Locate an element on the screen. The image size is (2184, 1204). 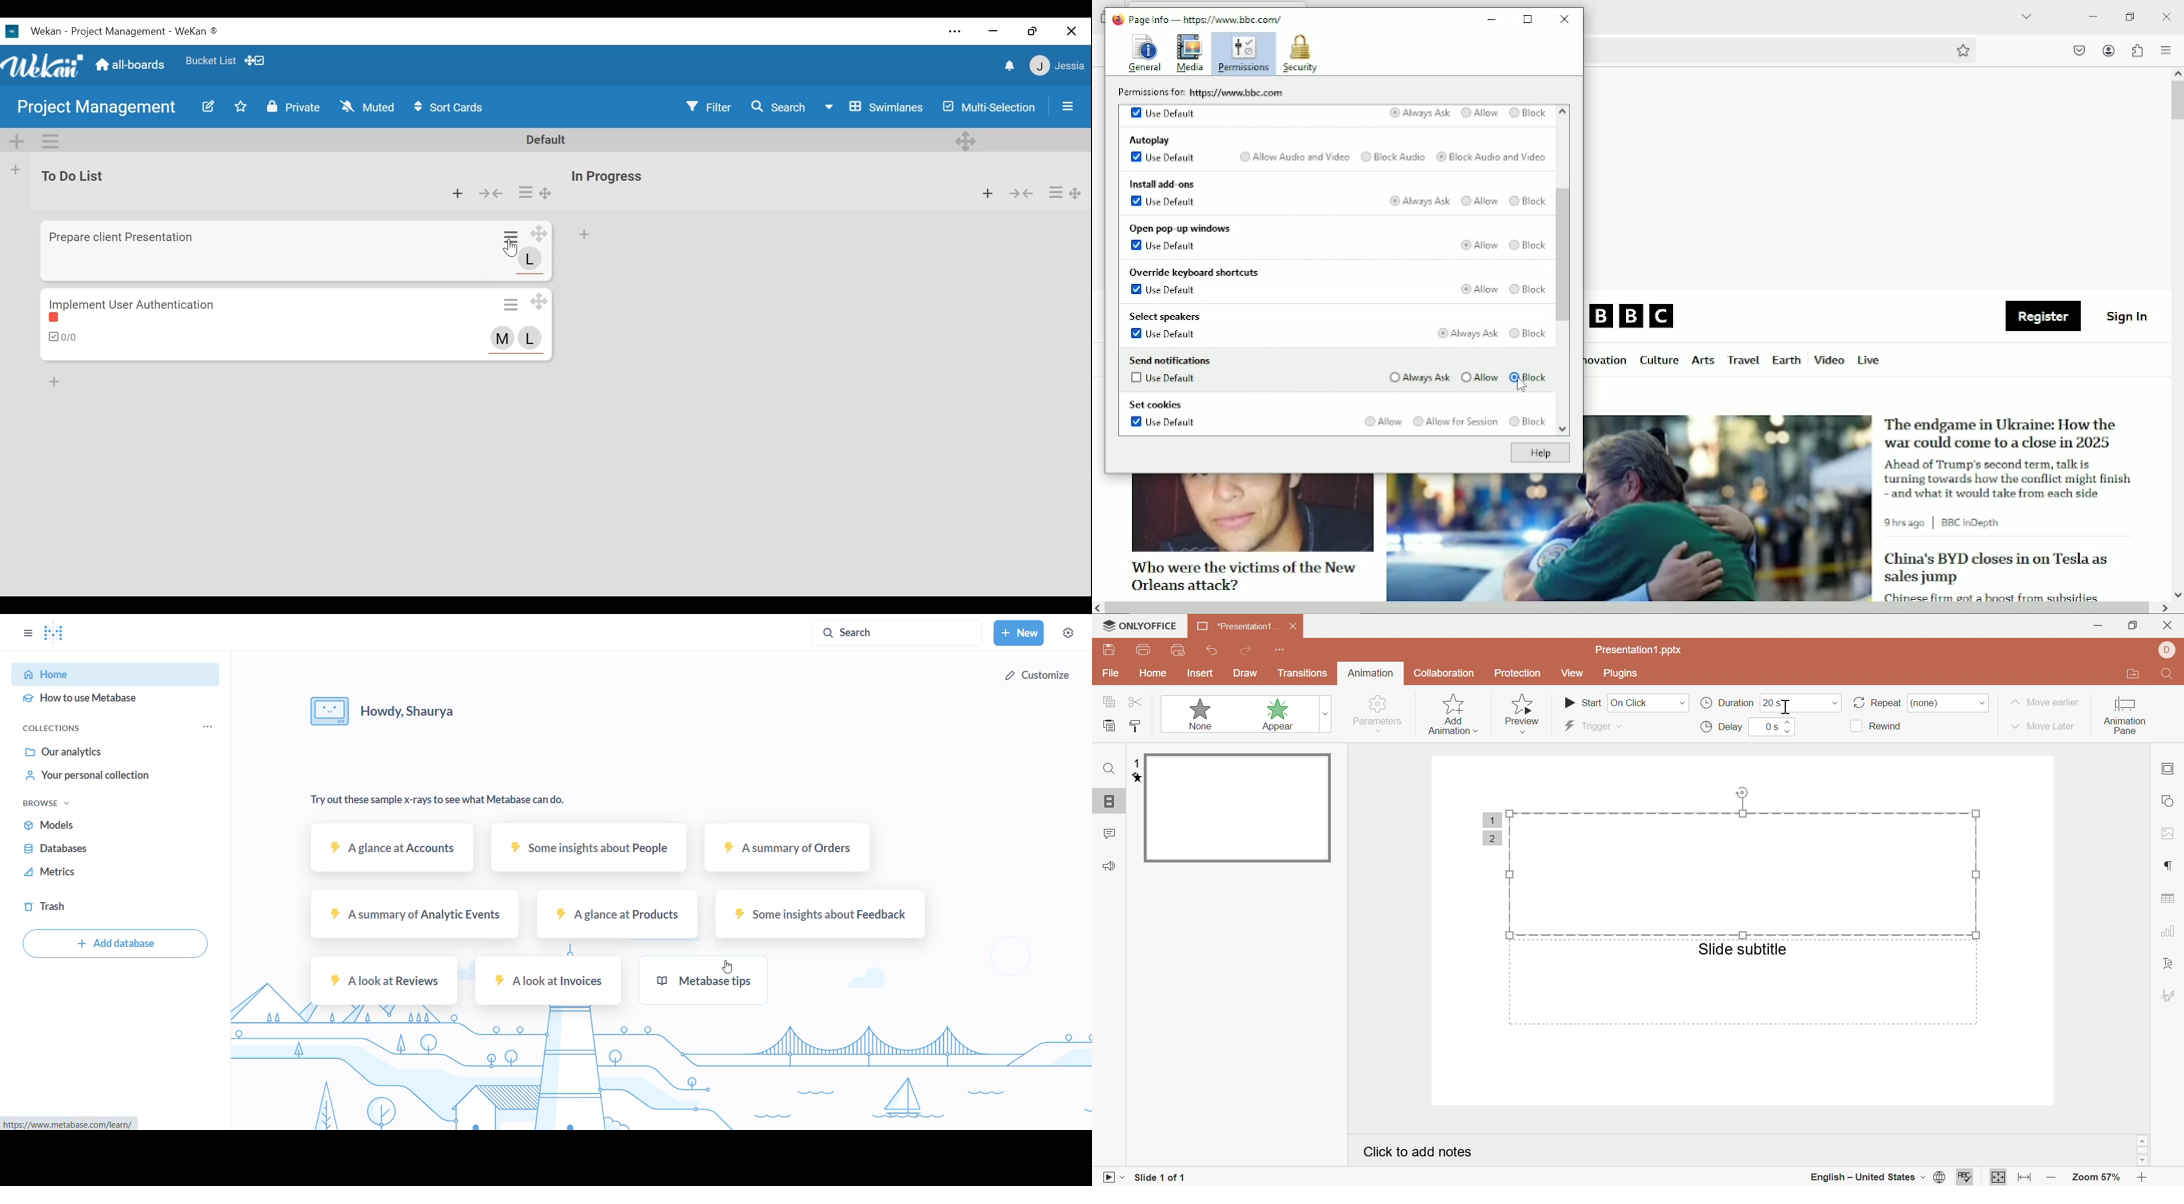
Chinese firm got a boost from subsides is located at coordinates (1991, 595).